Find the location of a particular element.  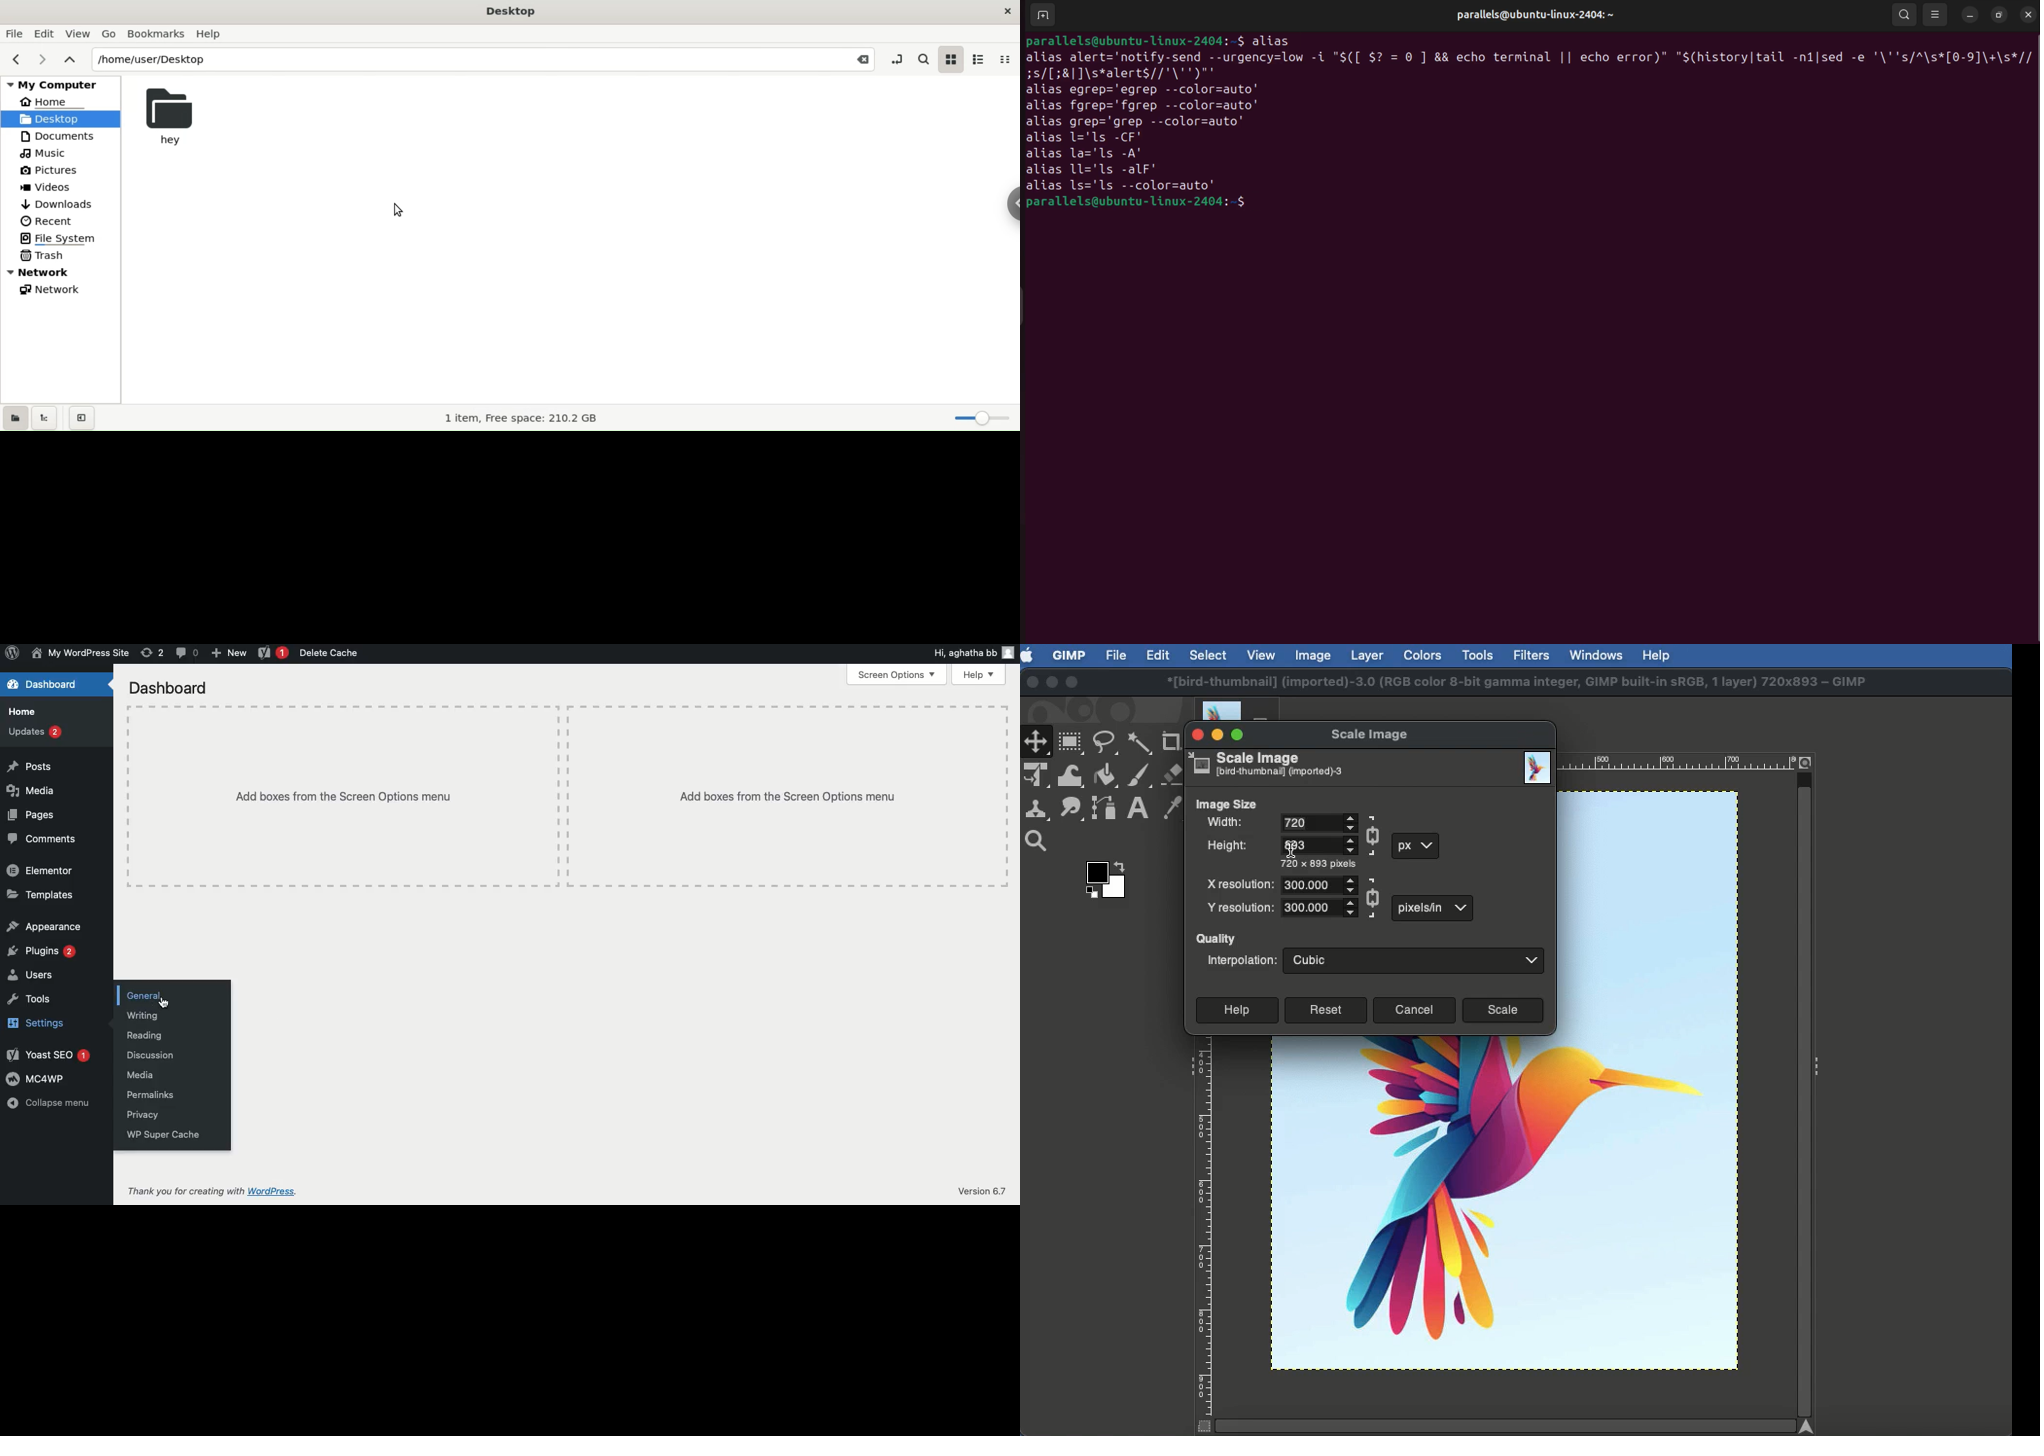

Numeral is located at coordinates (1321, 885).